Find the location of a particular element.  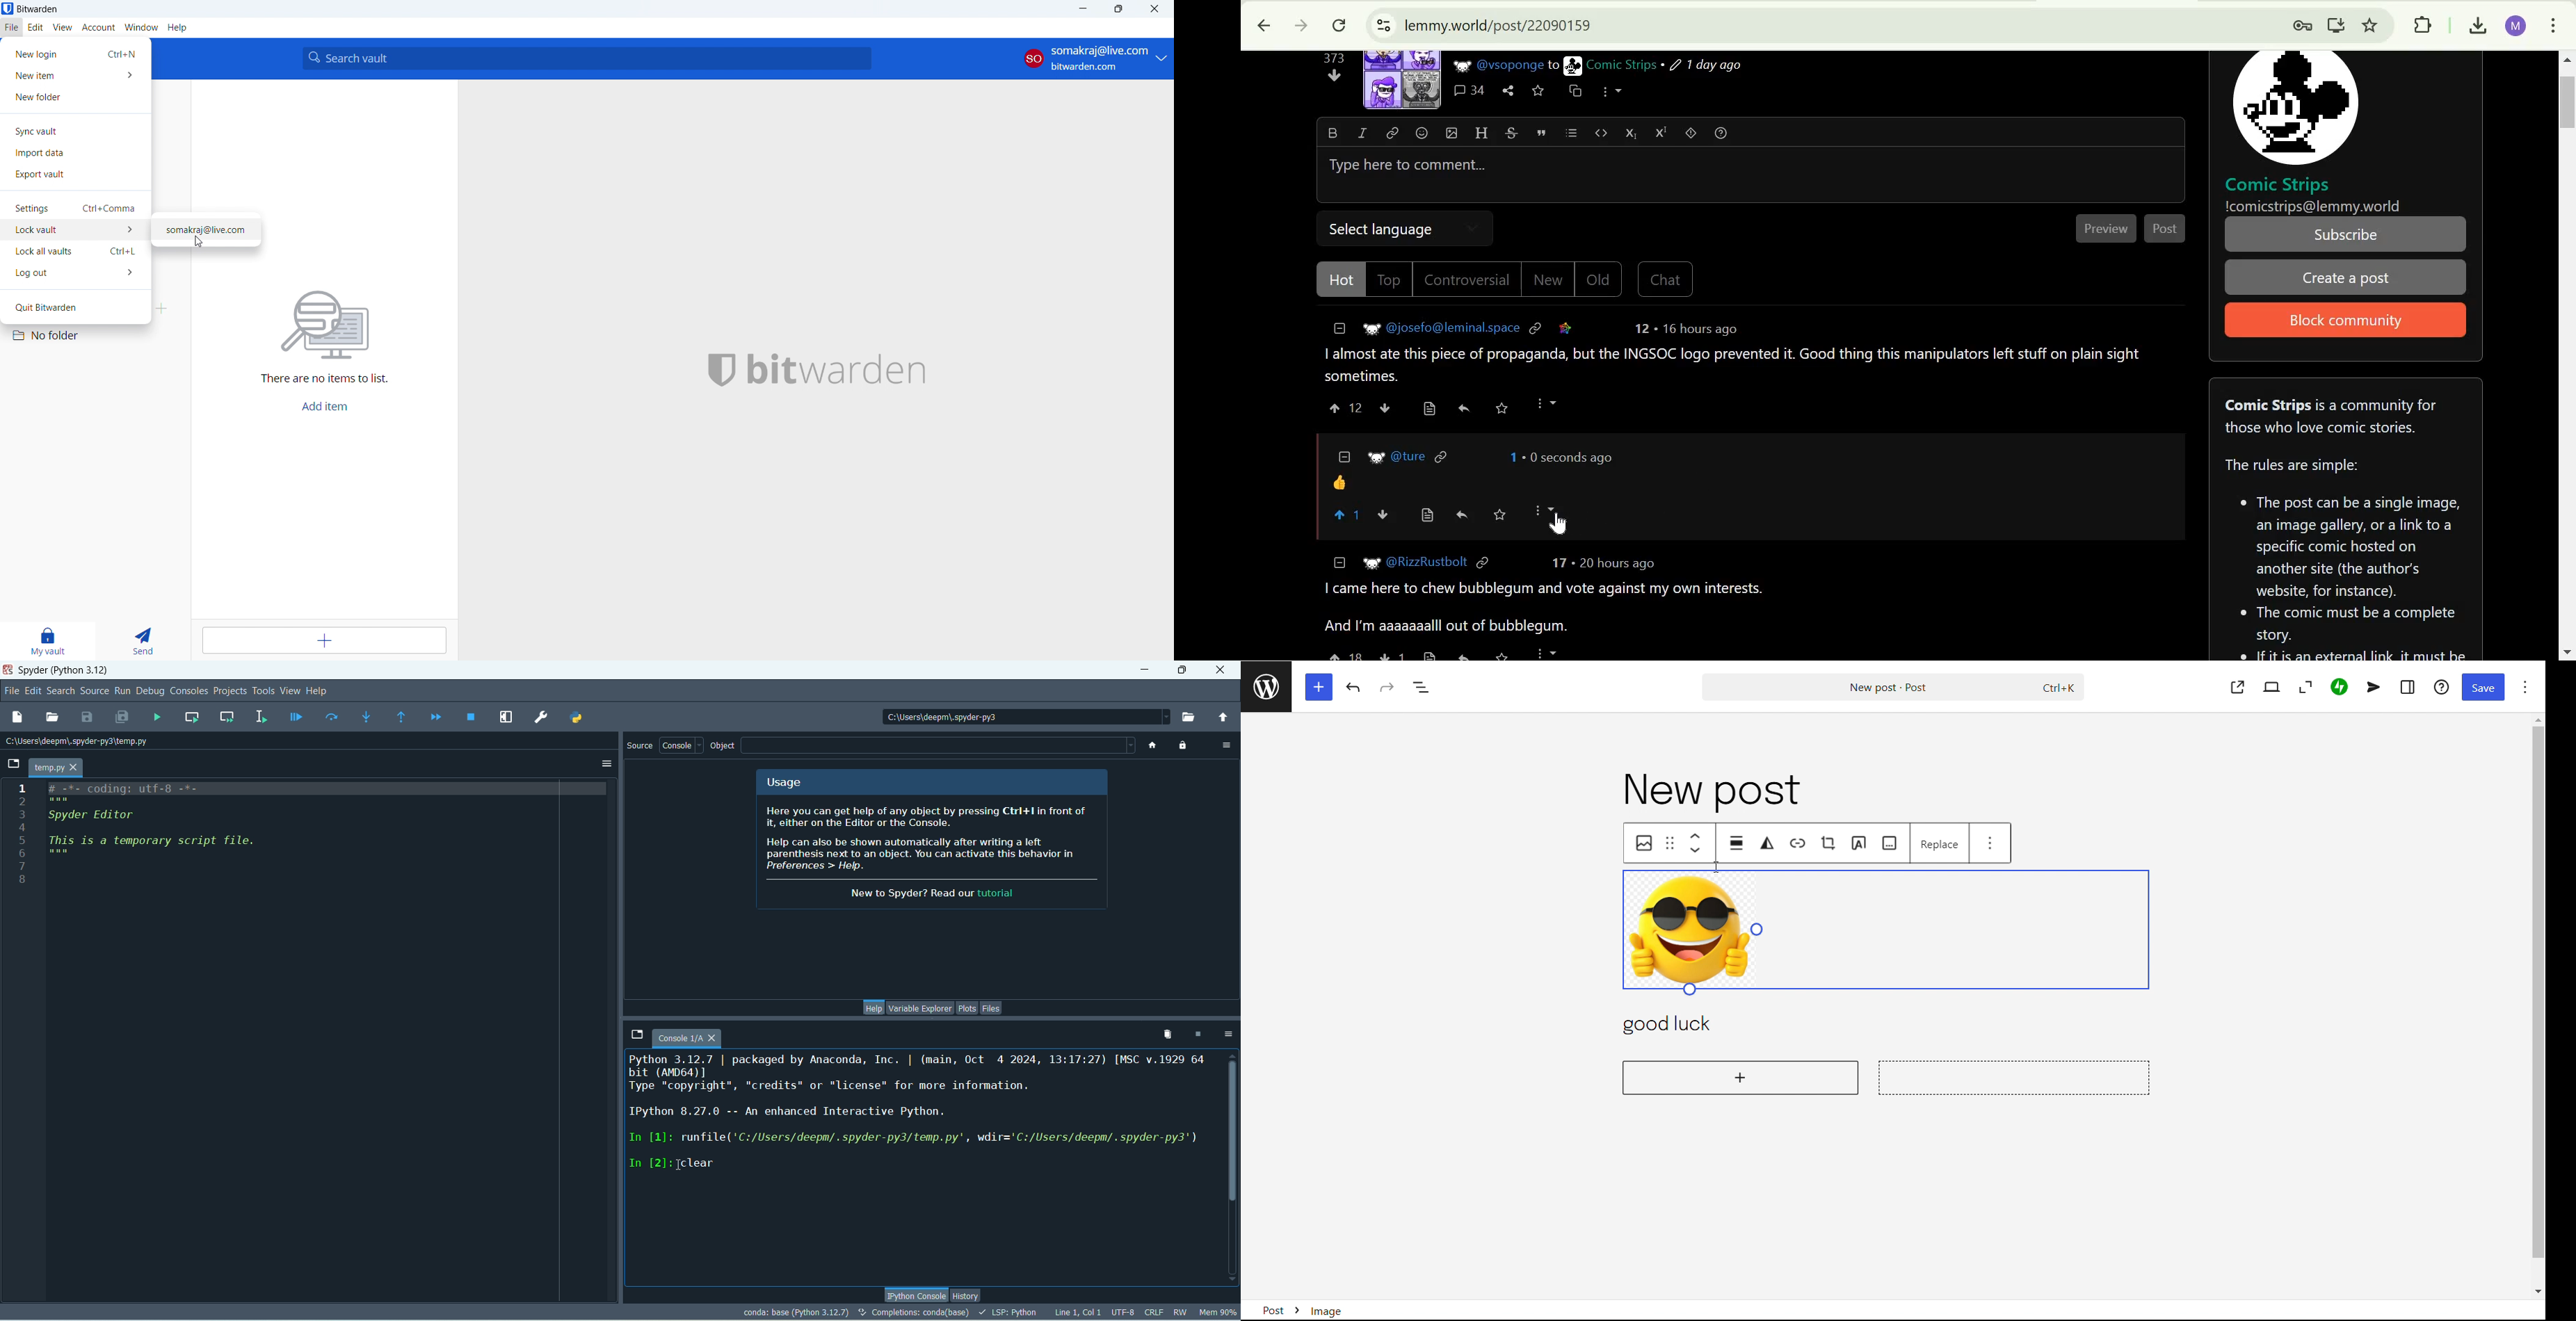

help is located at coordinates (872, 1006).